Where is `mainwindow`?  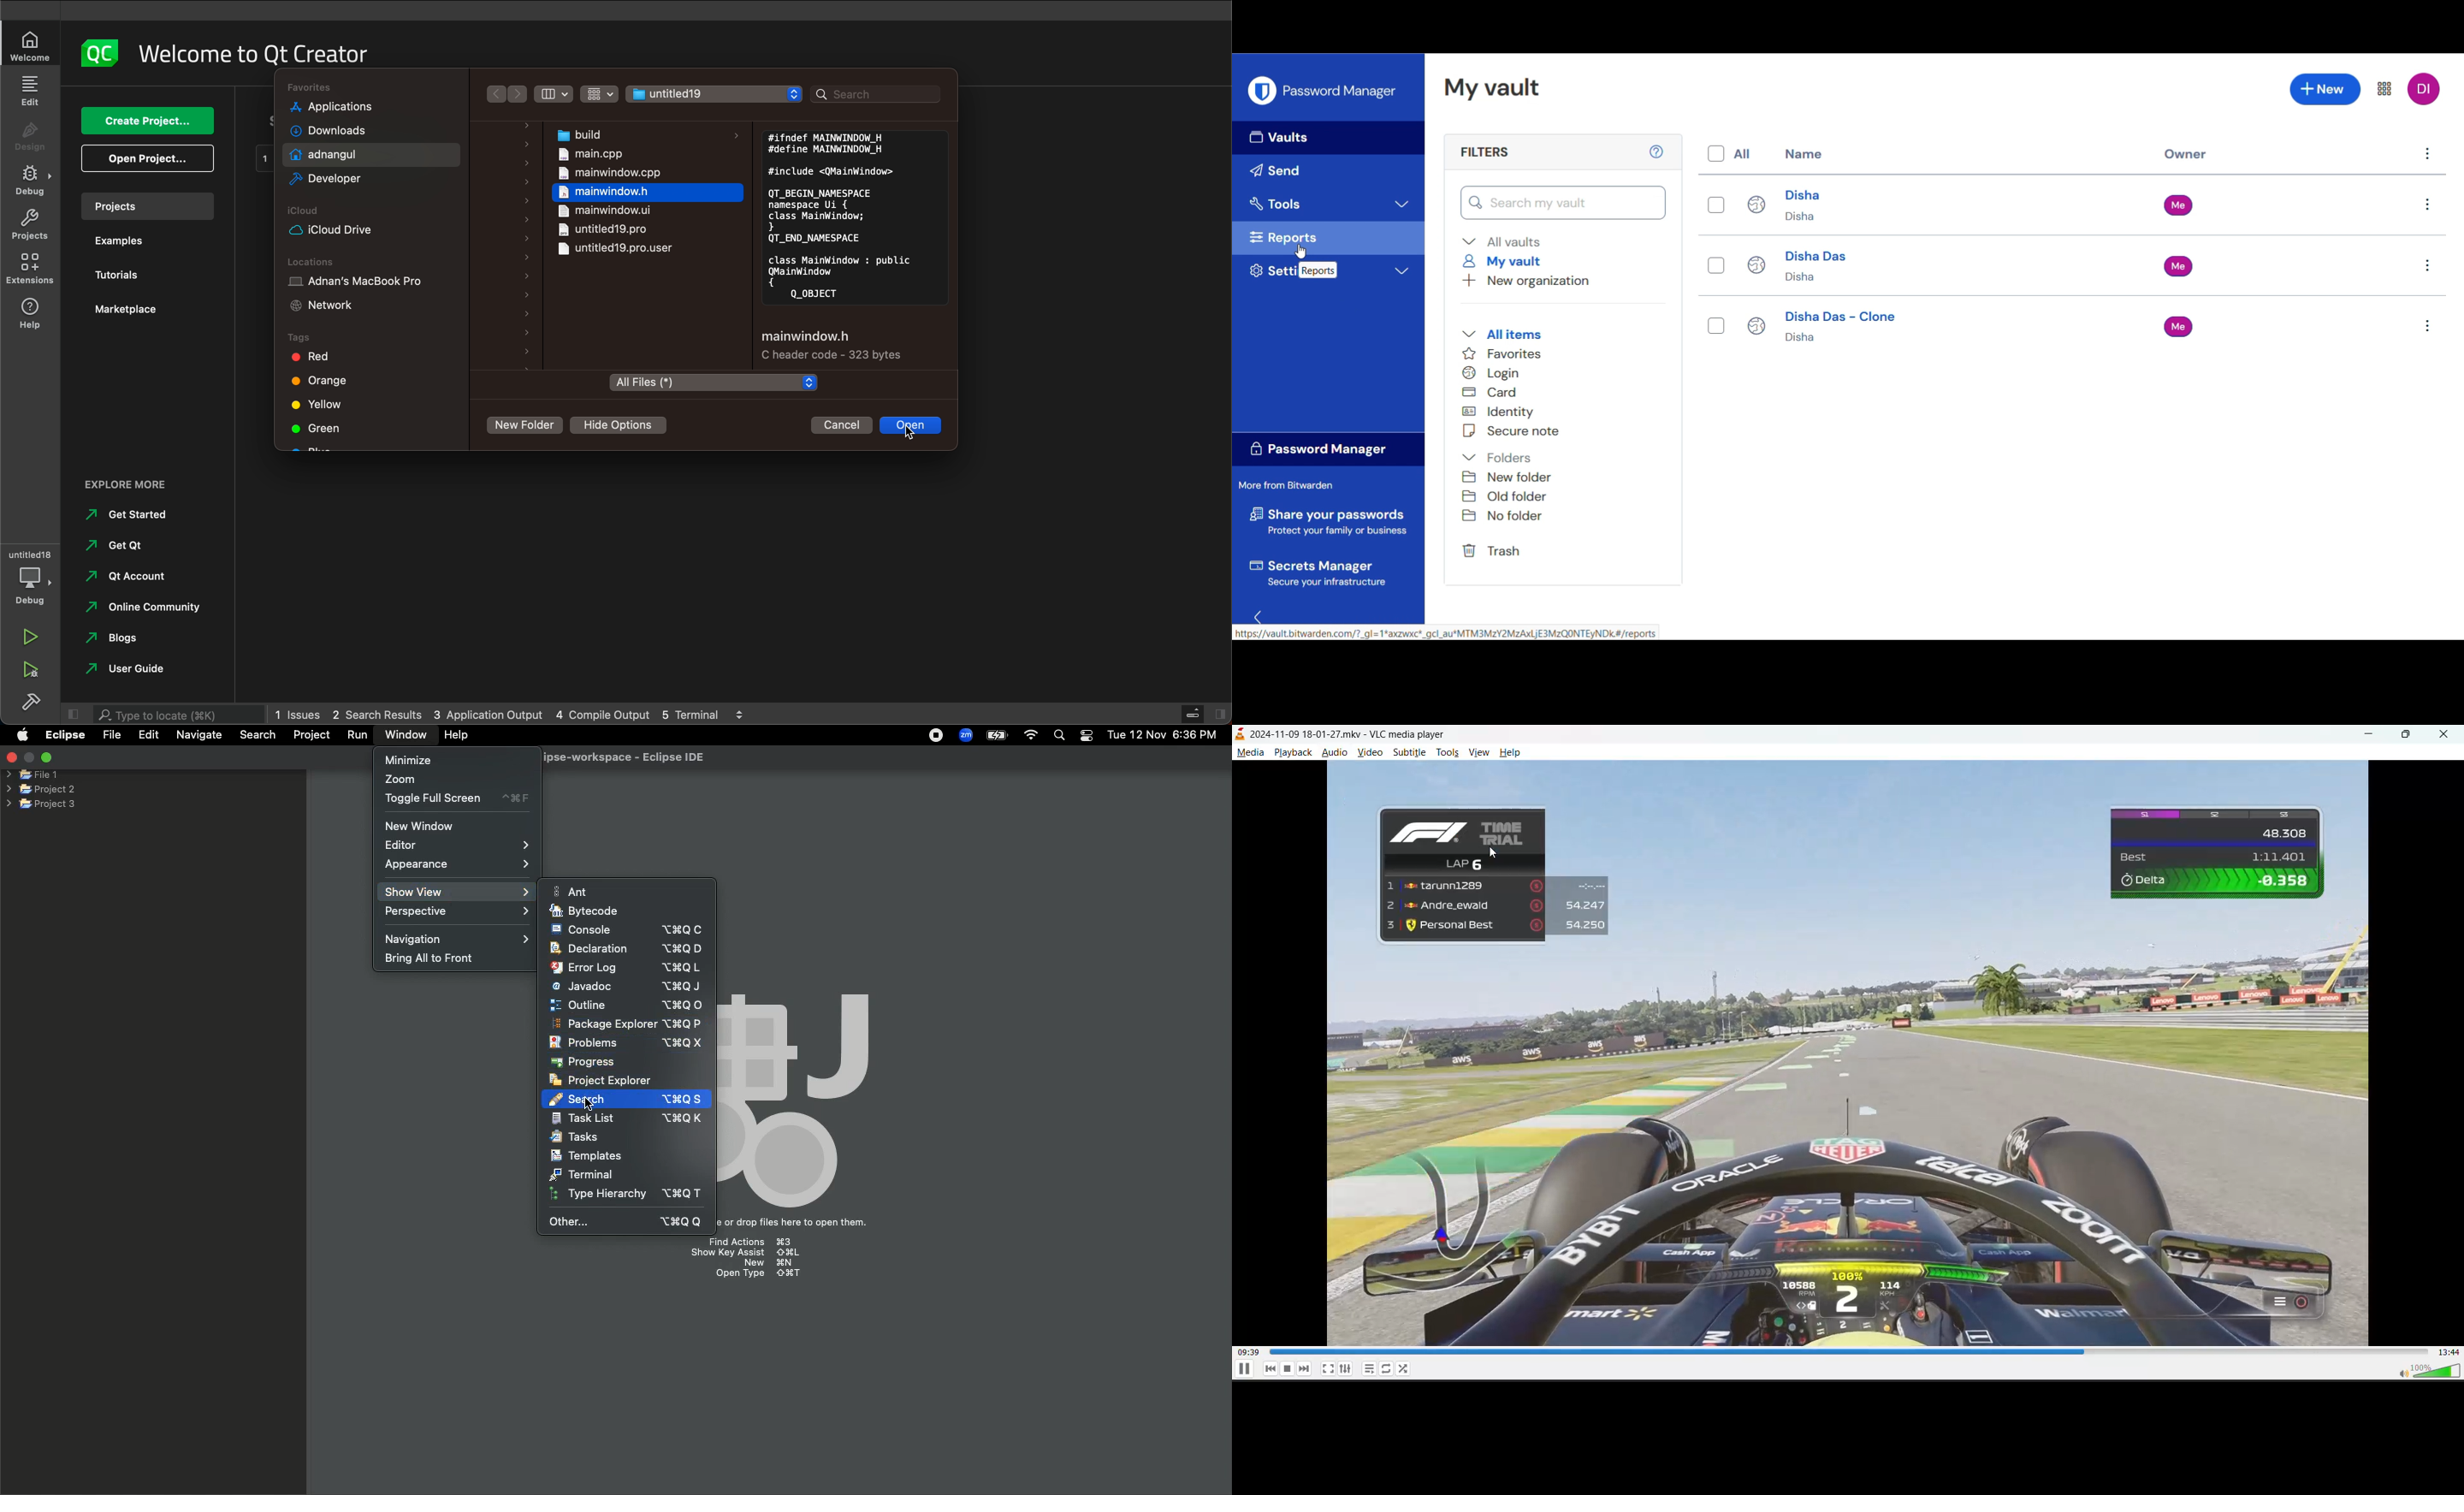 mainwindow is located at coordinates (613, 211).